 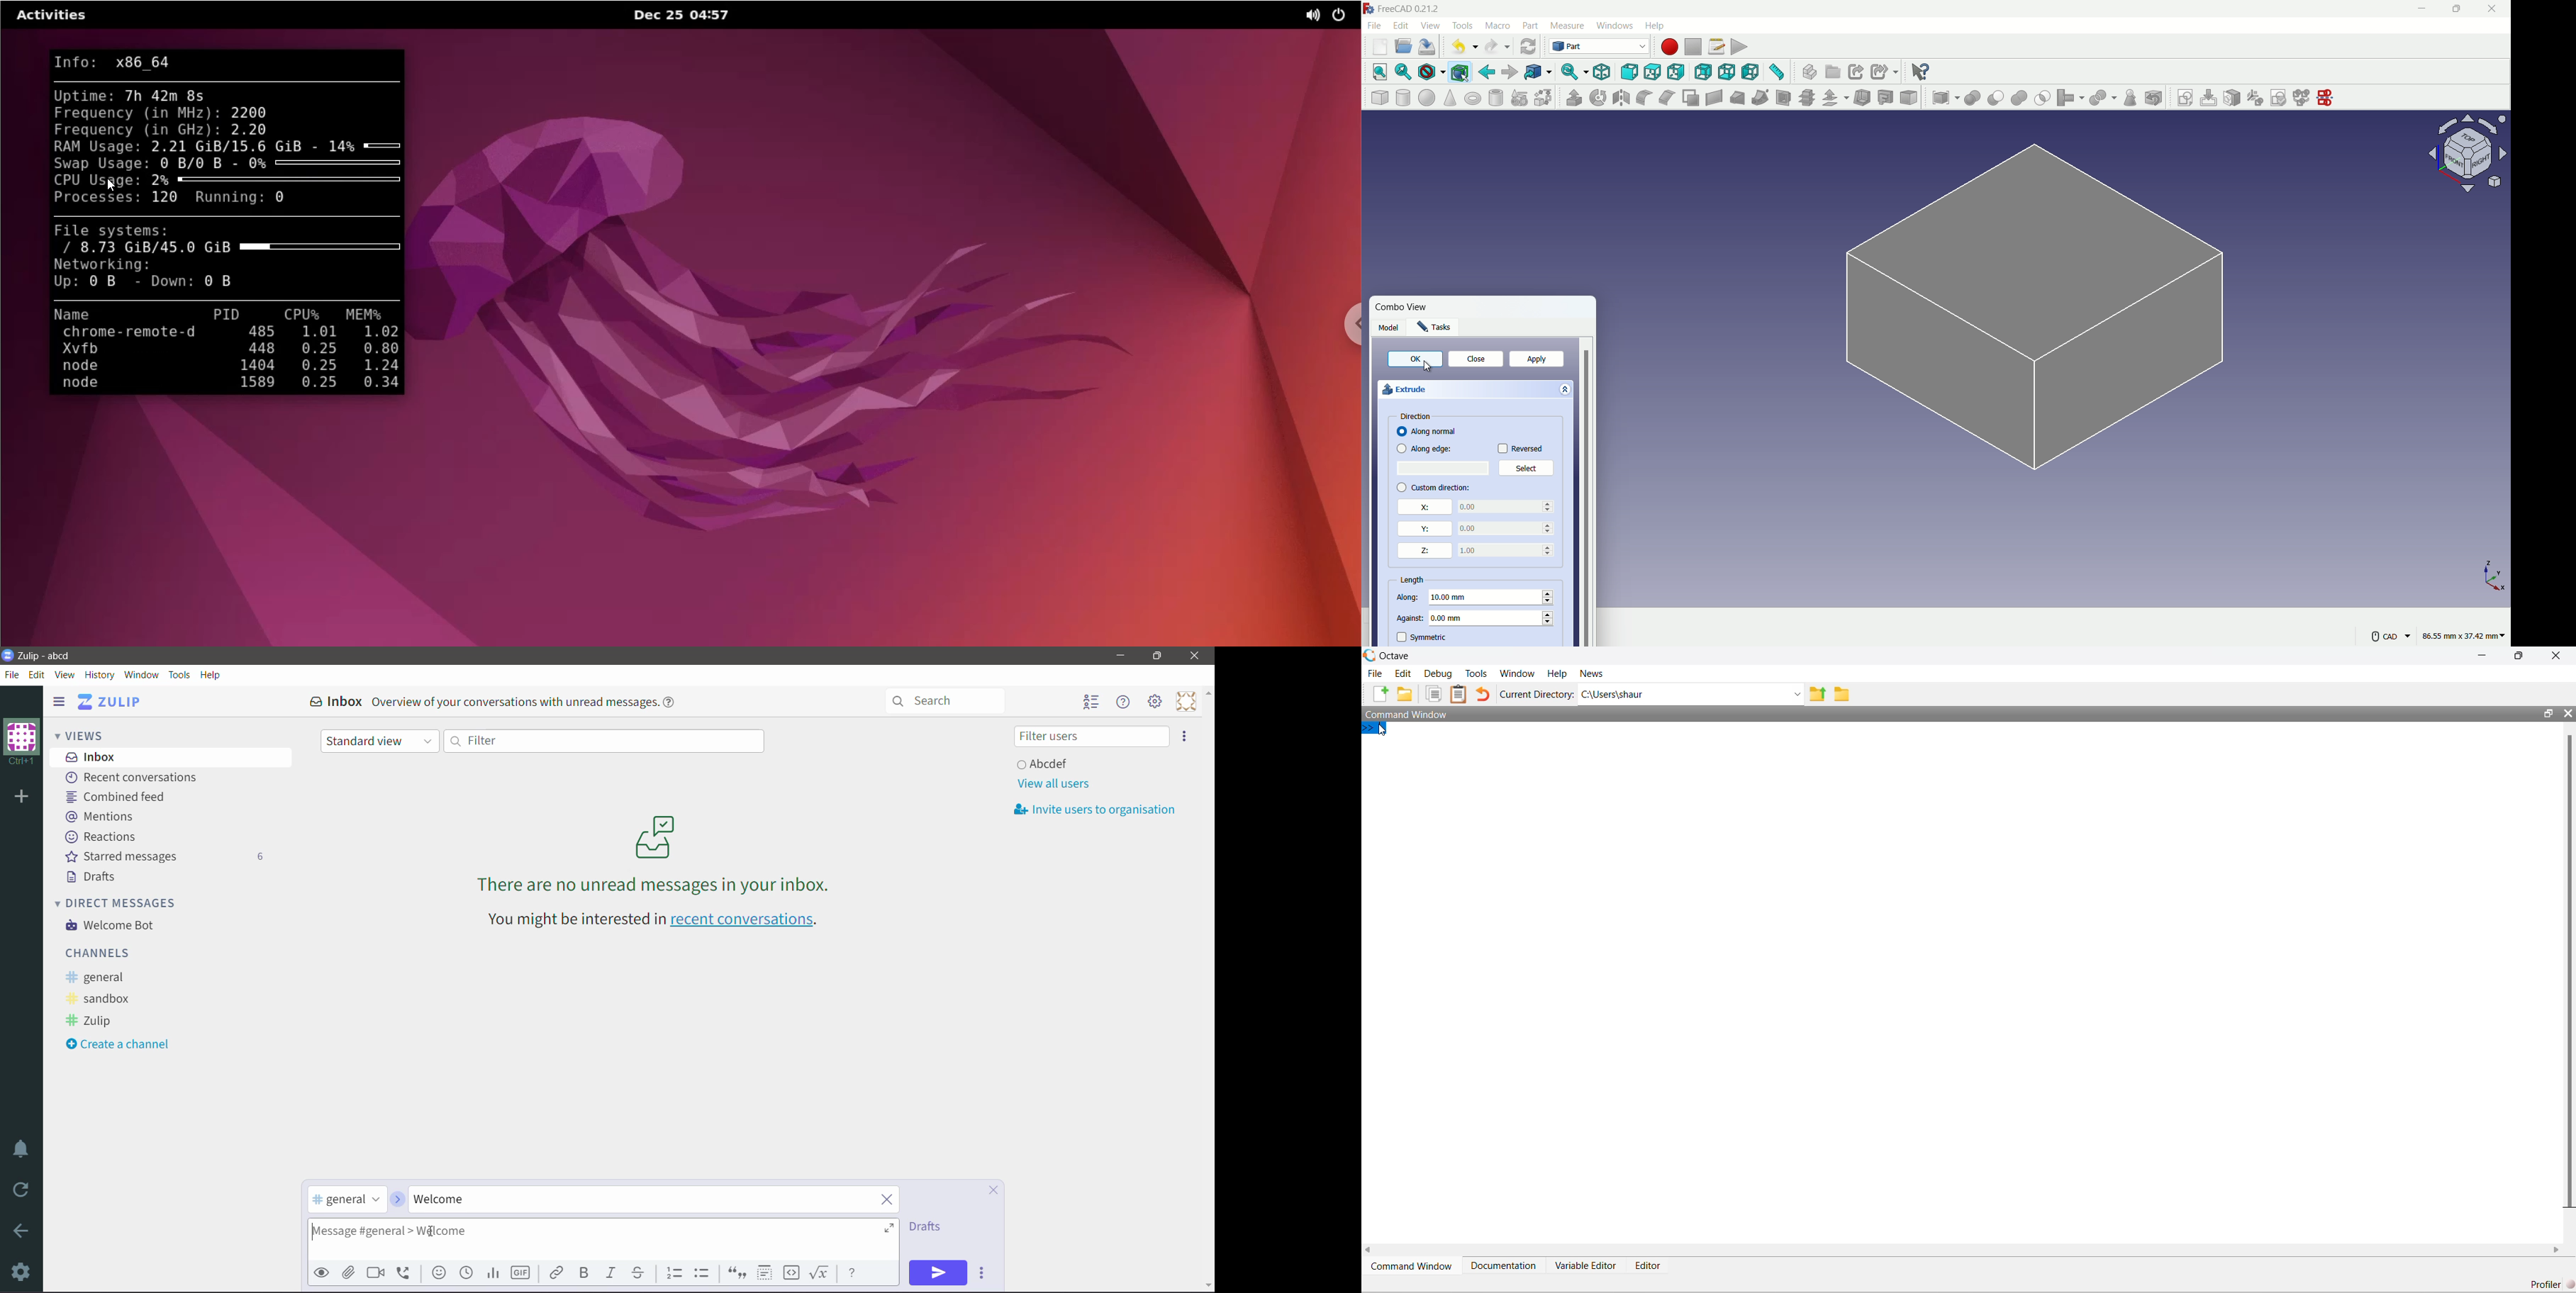 What do you see at coordinates (493, 1273) in the screenshot?
I see `Add Poll` at bounding box center [493, 1273].